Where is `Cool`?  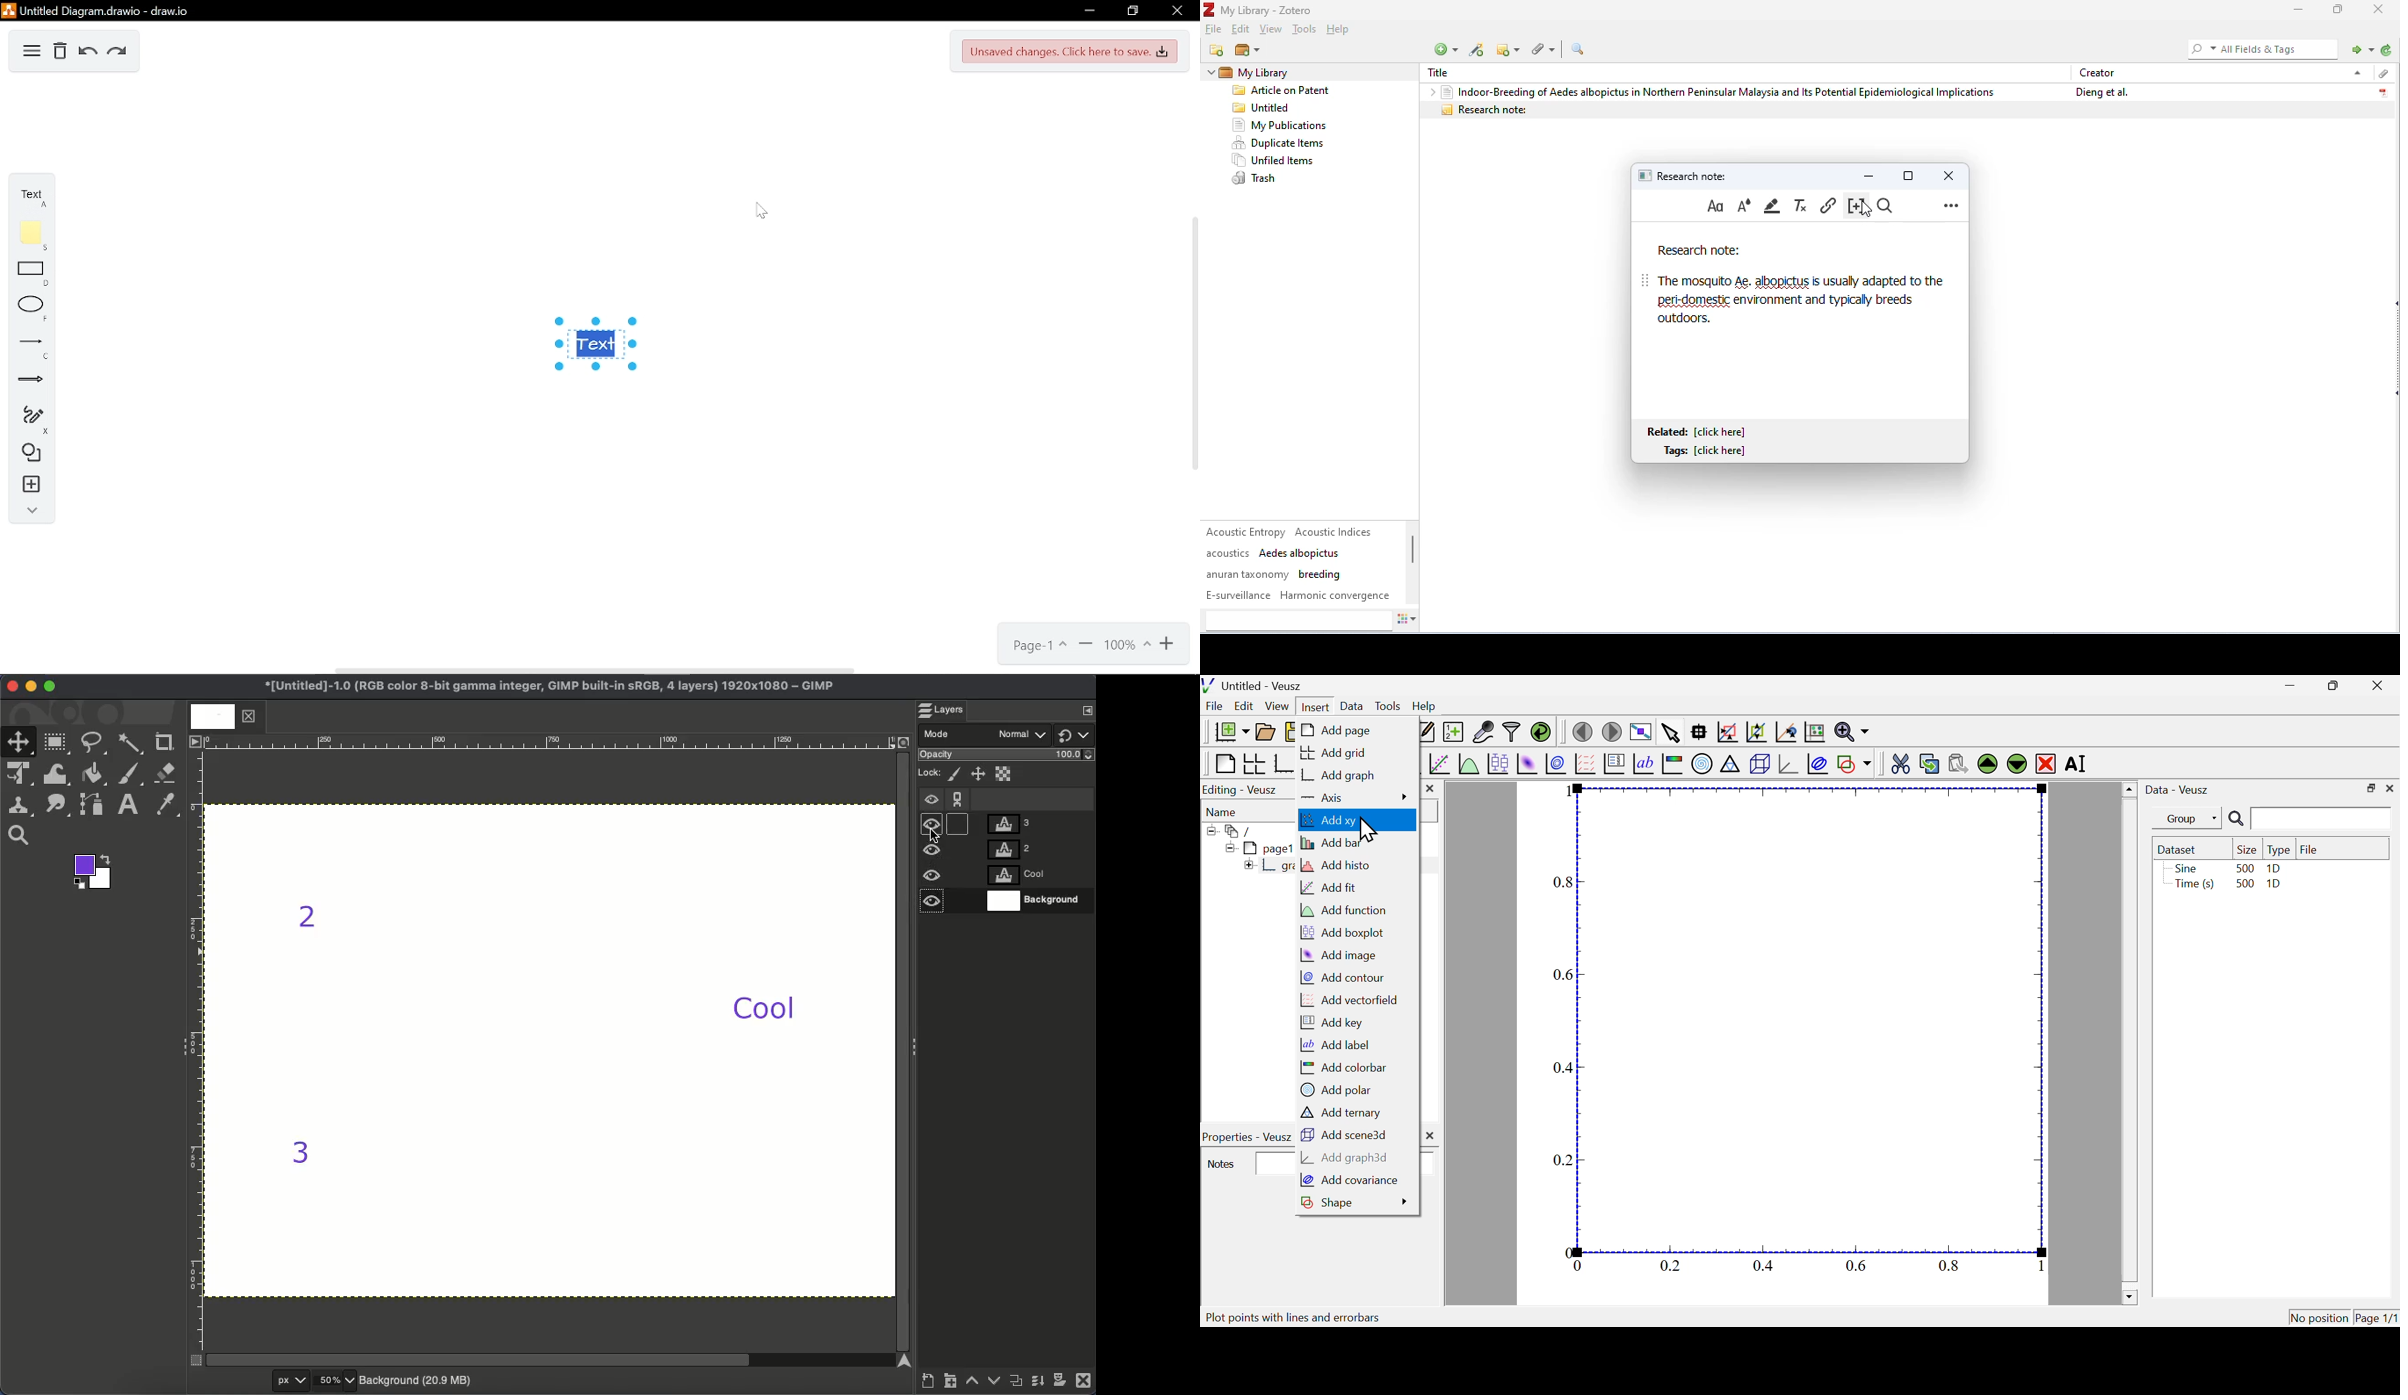
Cool is located at coordinates (763, 1009).